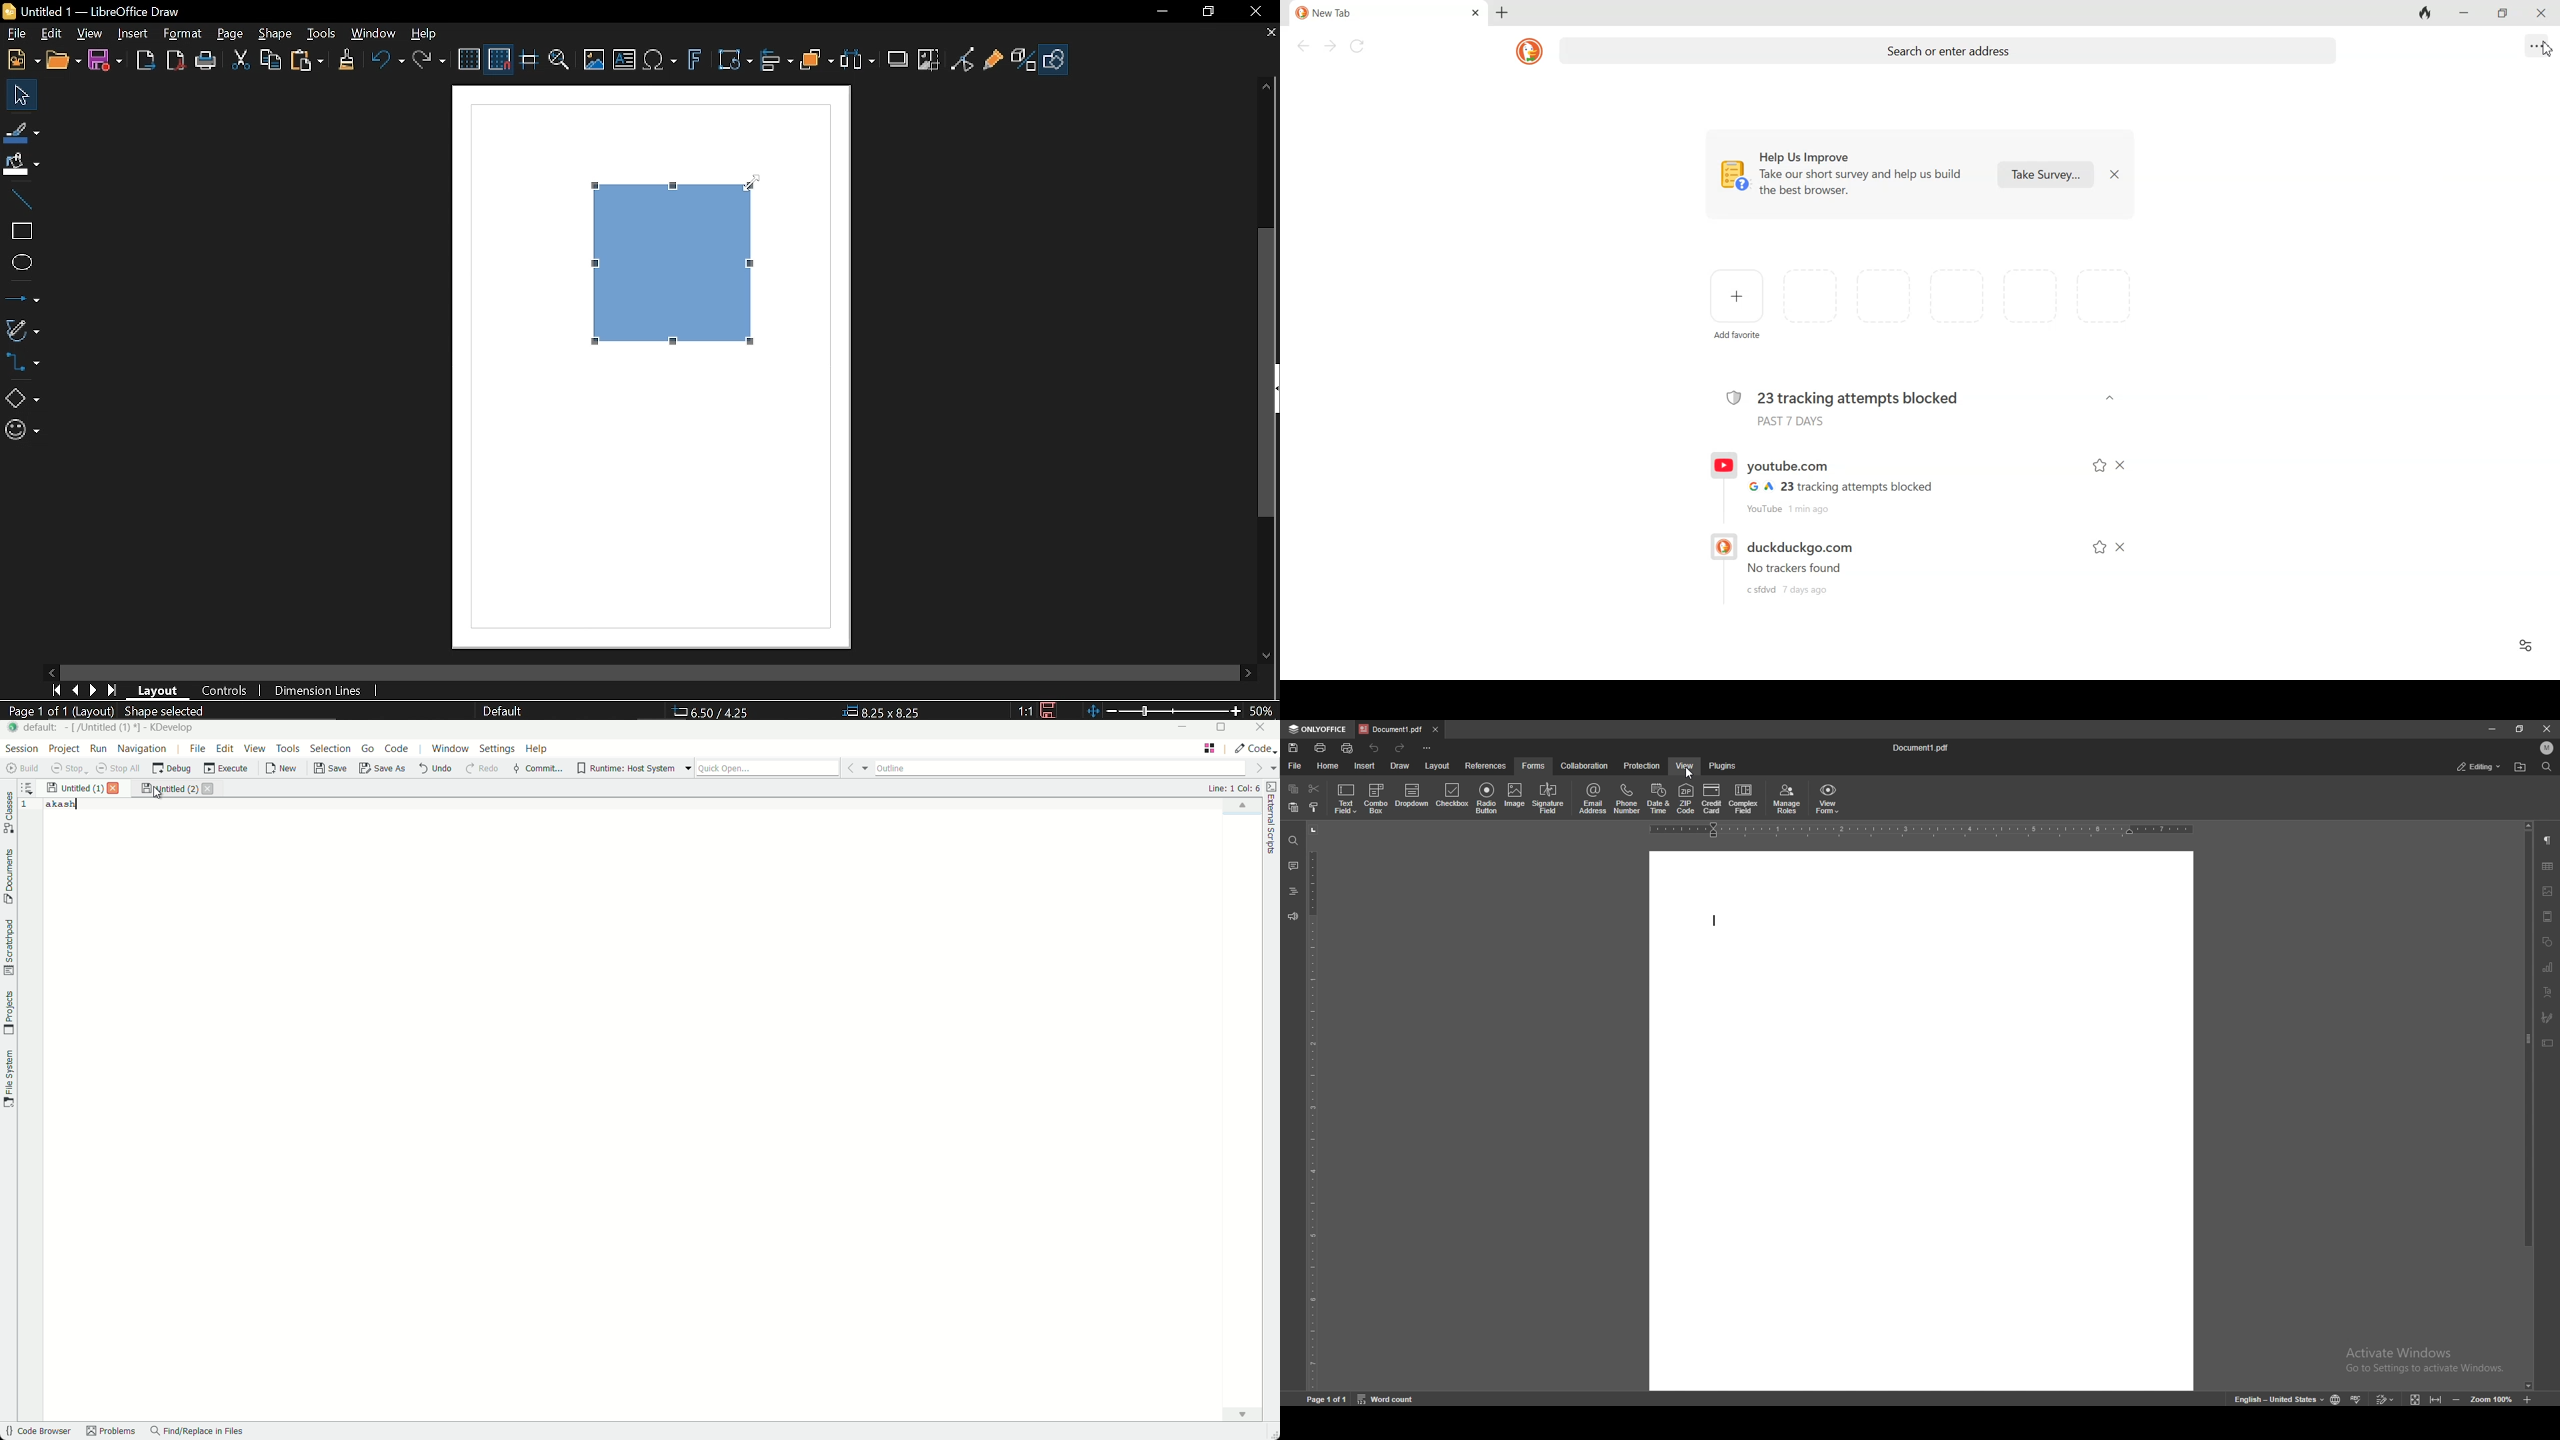 The height and width of the screenshot is (1456, 2576). Describe the element at coordinates (274, 36) in the screenshot. I see `Shape` at that location.